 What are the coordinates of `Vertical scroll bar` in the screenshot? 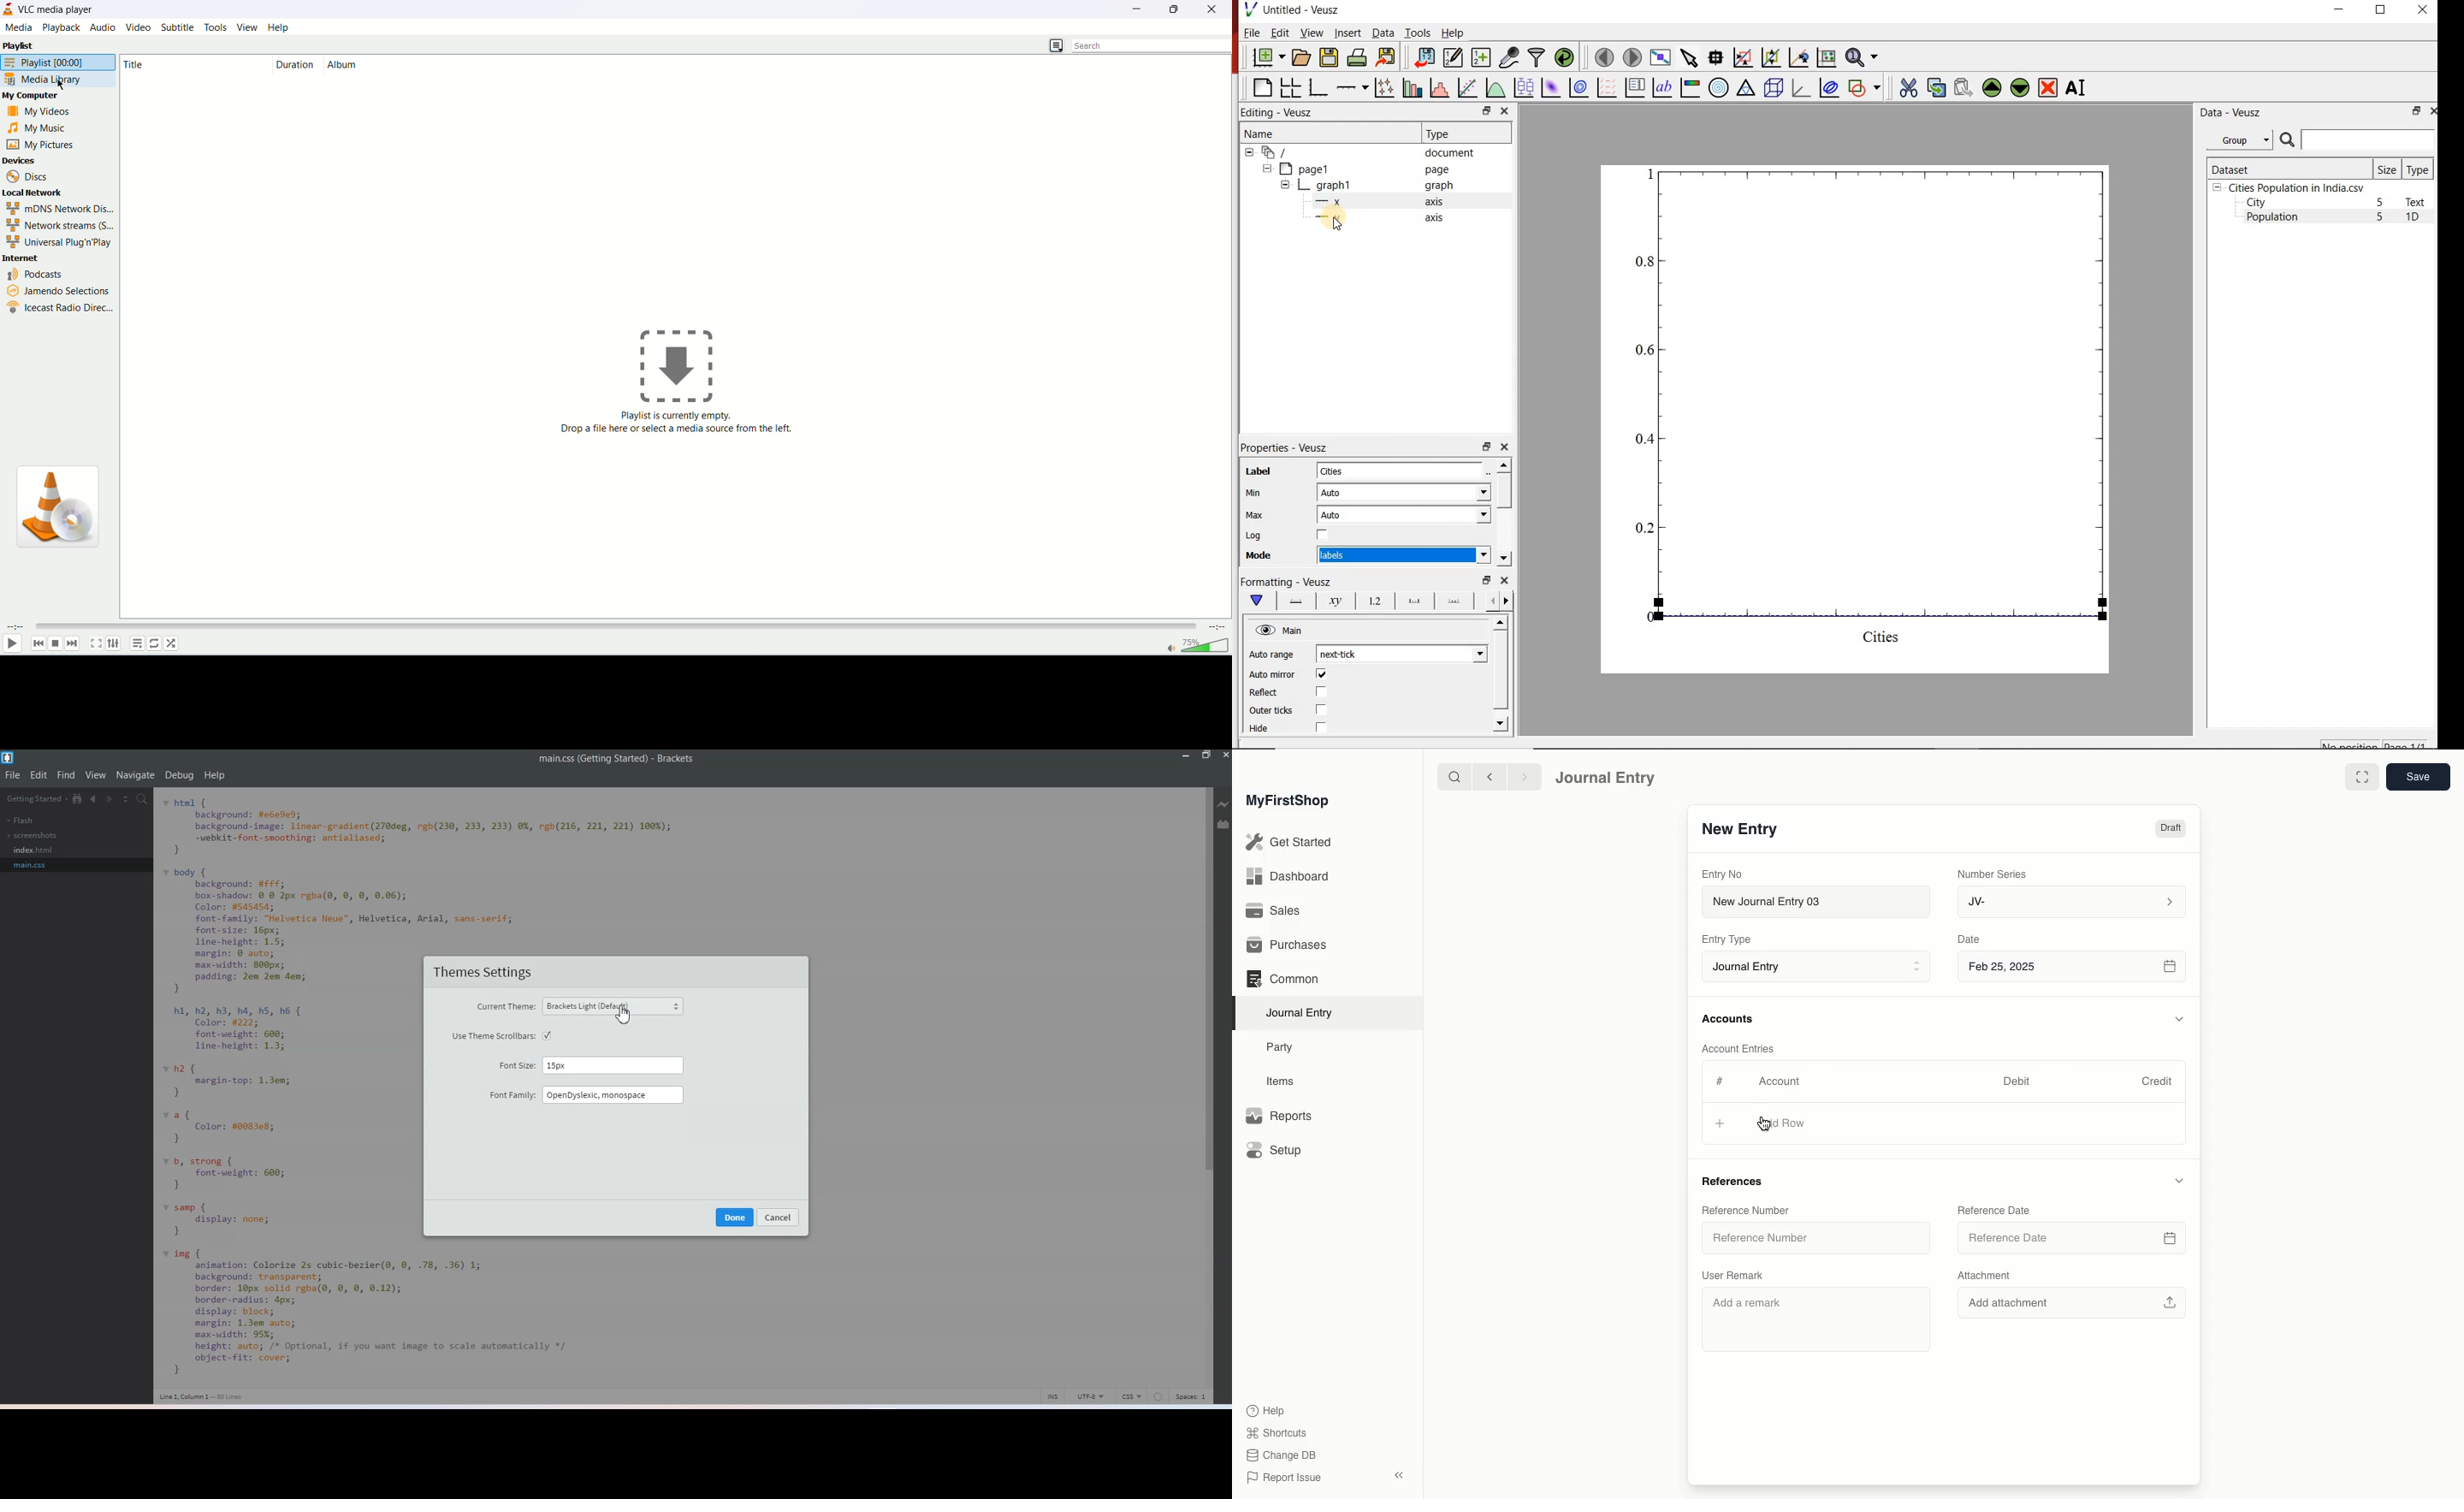 It's located at (1205, 1082).